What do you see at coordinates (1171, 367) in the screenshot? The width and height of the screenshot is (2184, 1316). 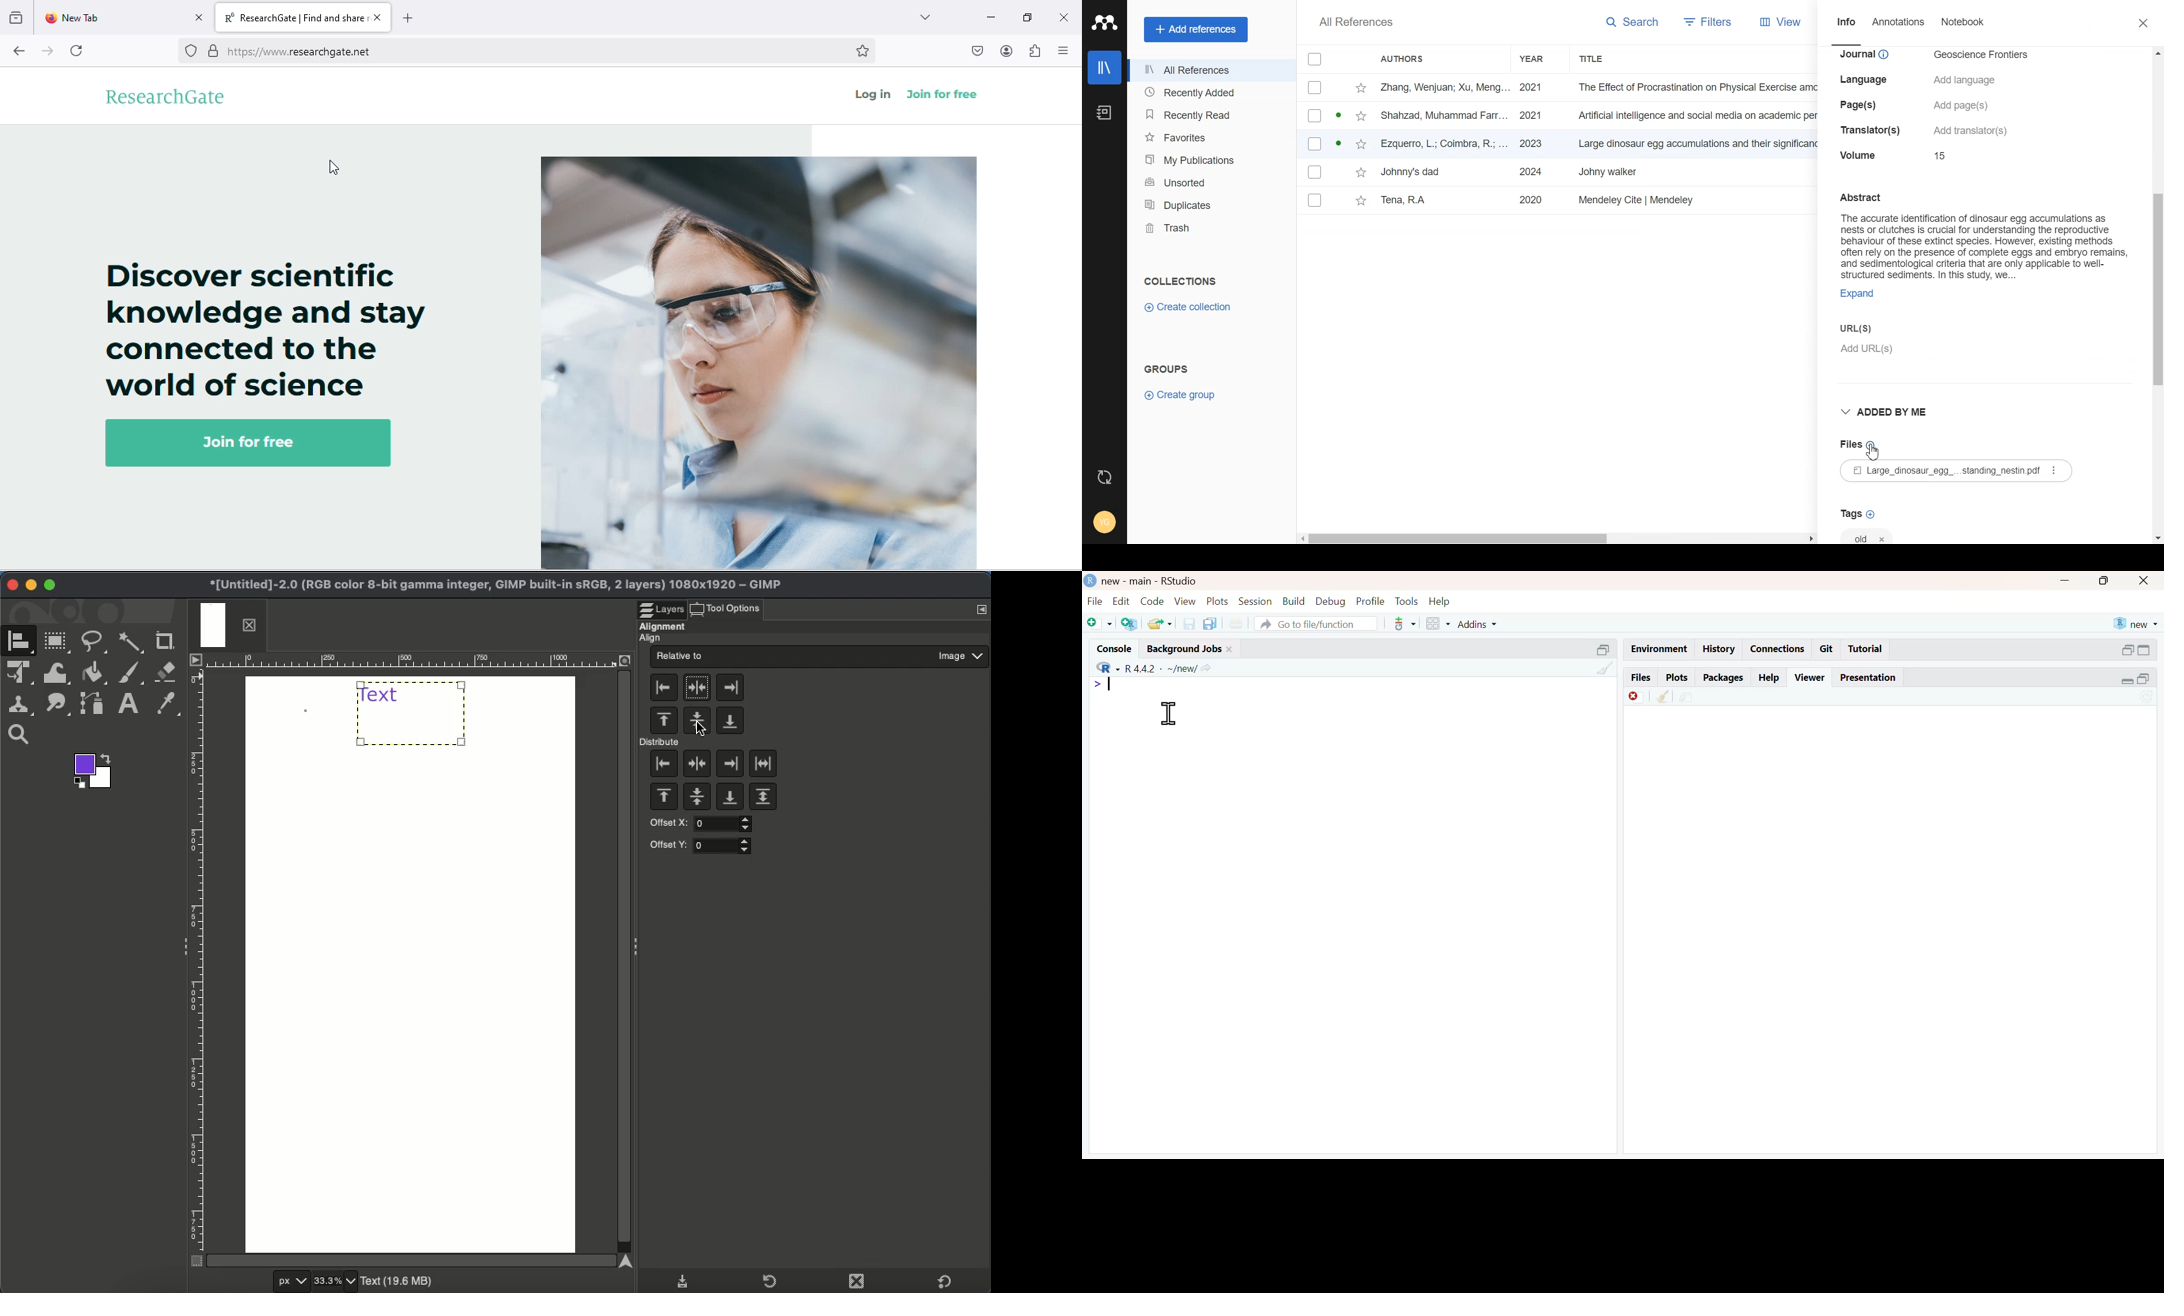 I see `Text` at bounding box center [1171, 367].